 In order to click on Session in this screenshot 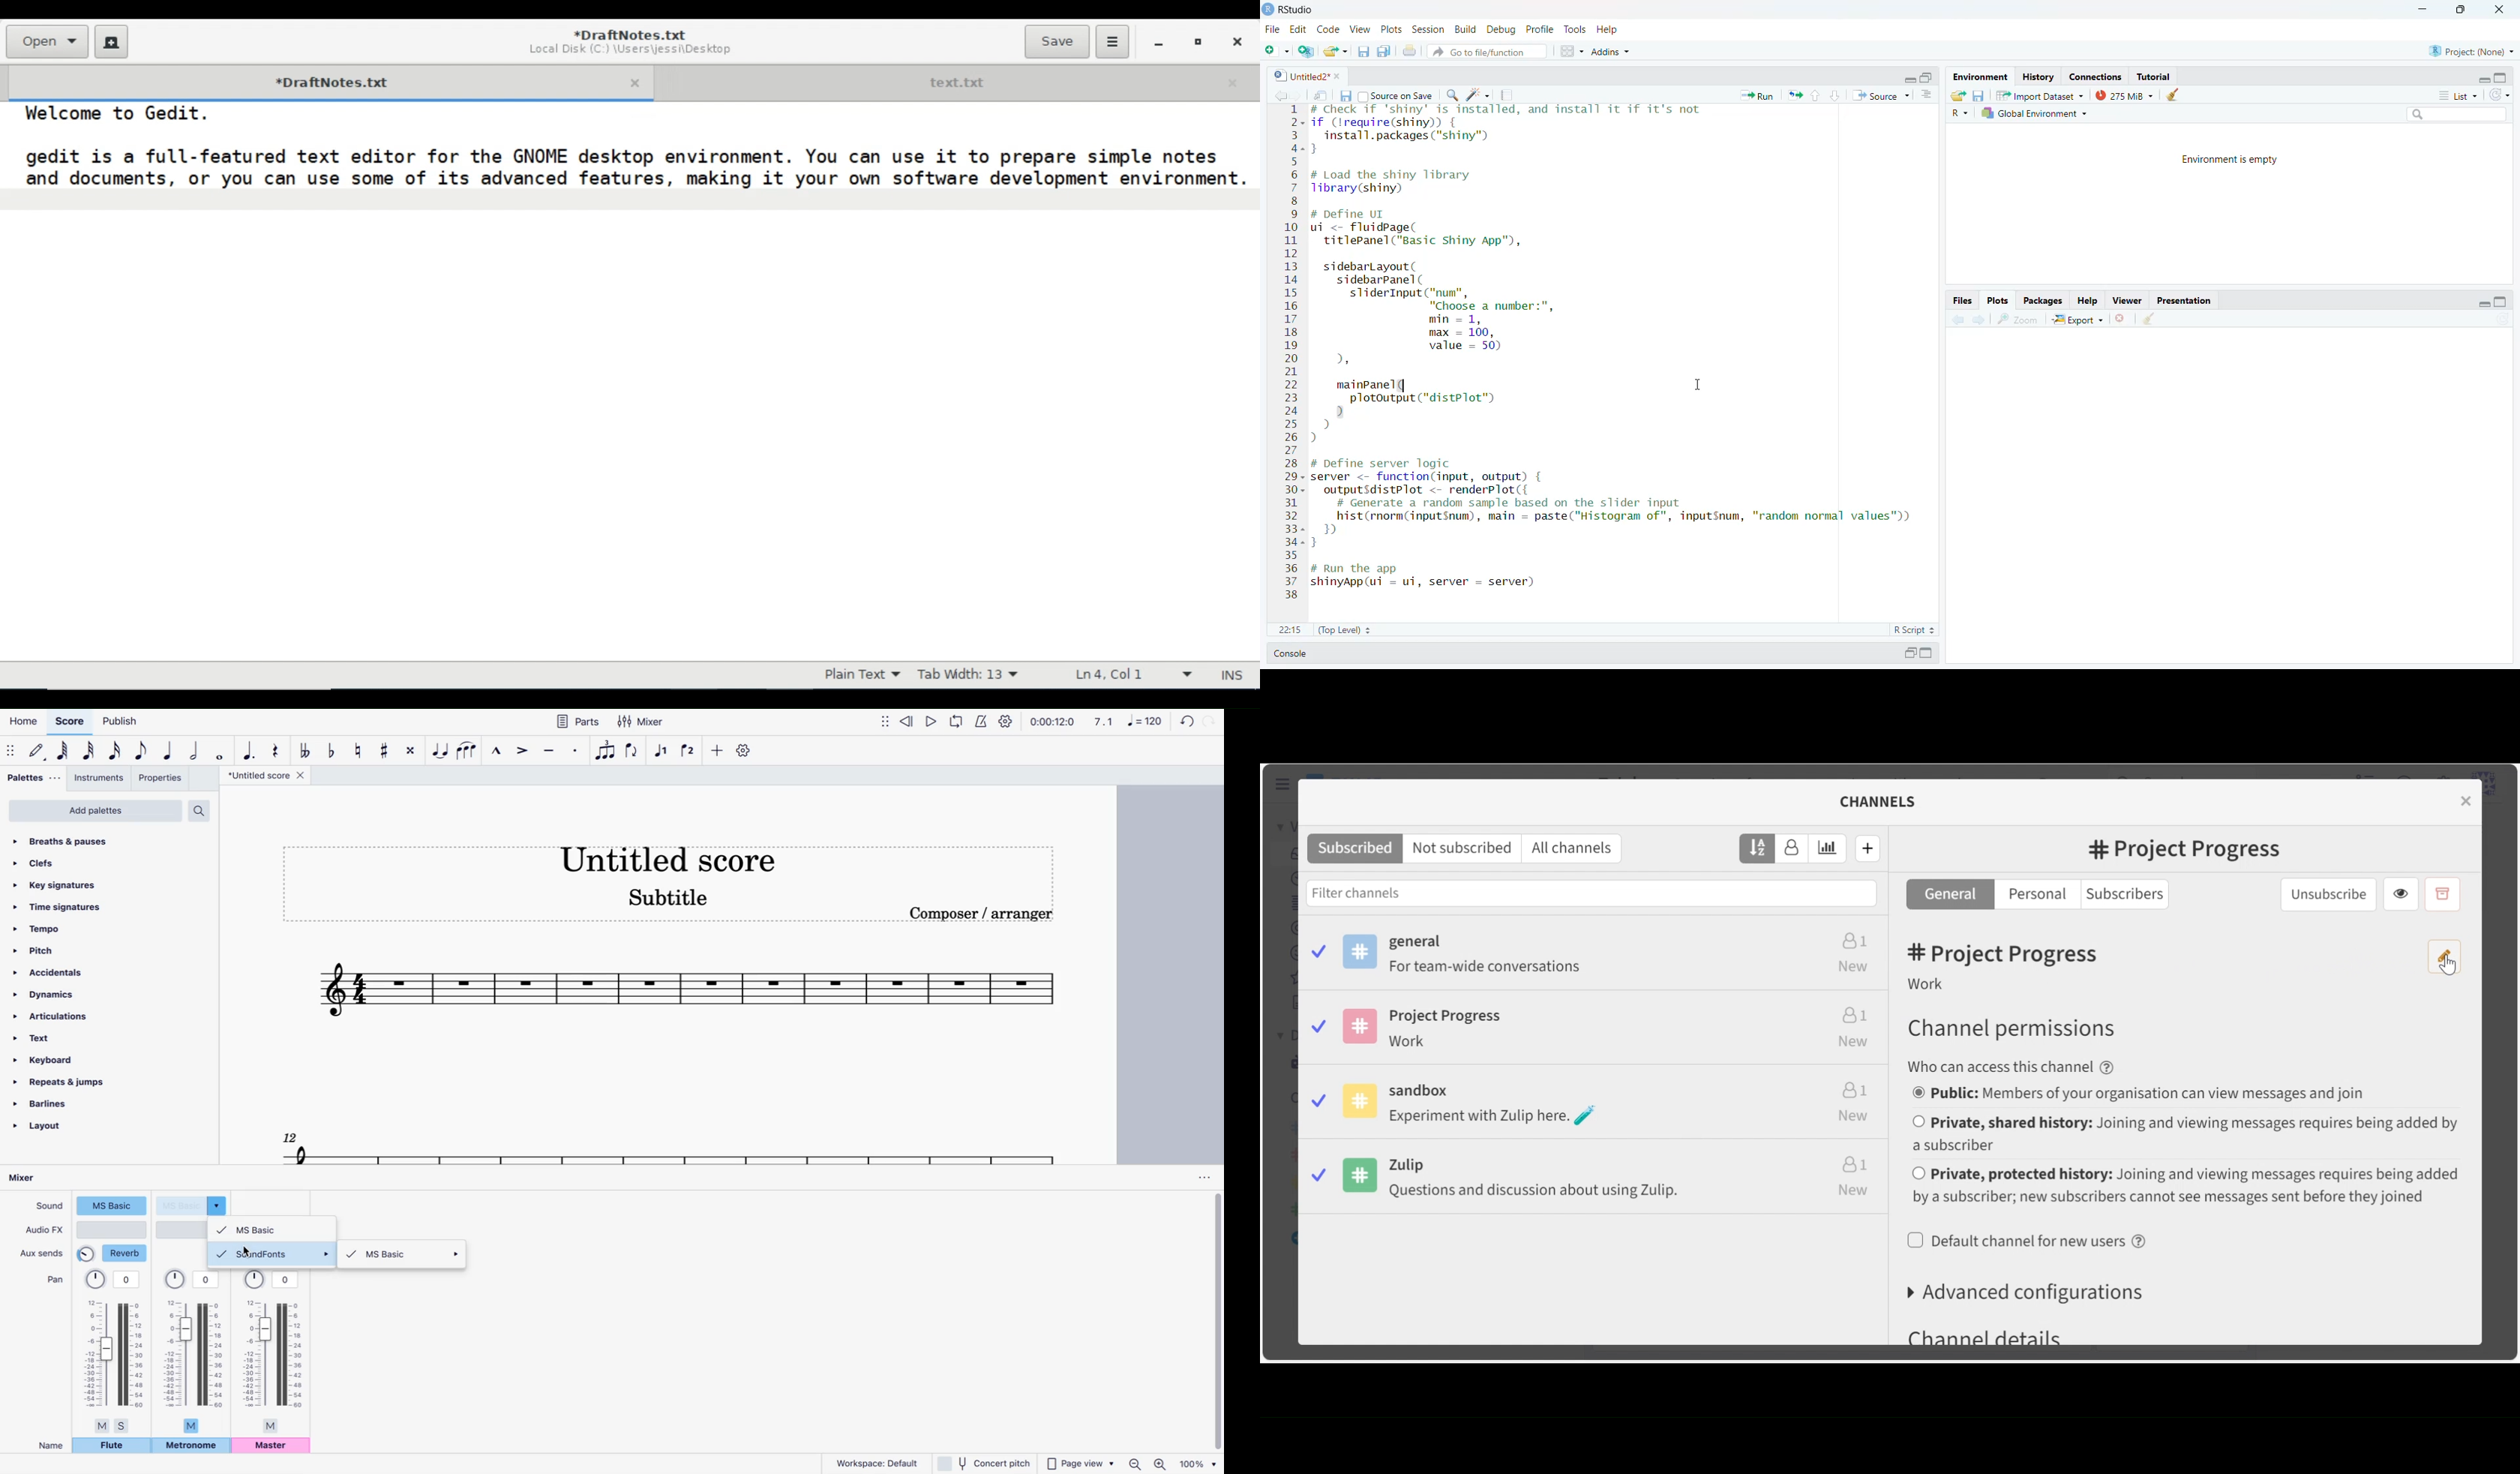, I will do `click(1427, 29)`.